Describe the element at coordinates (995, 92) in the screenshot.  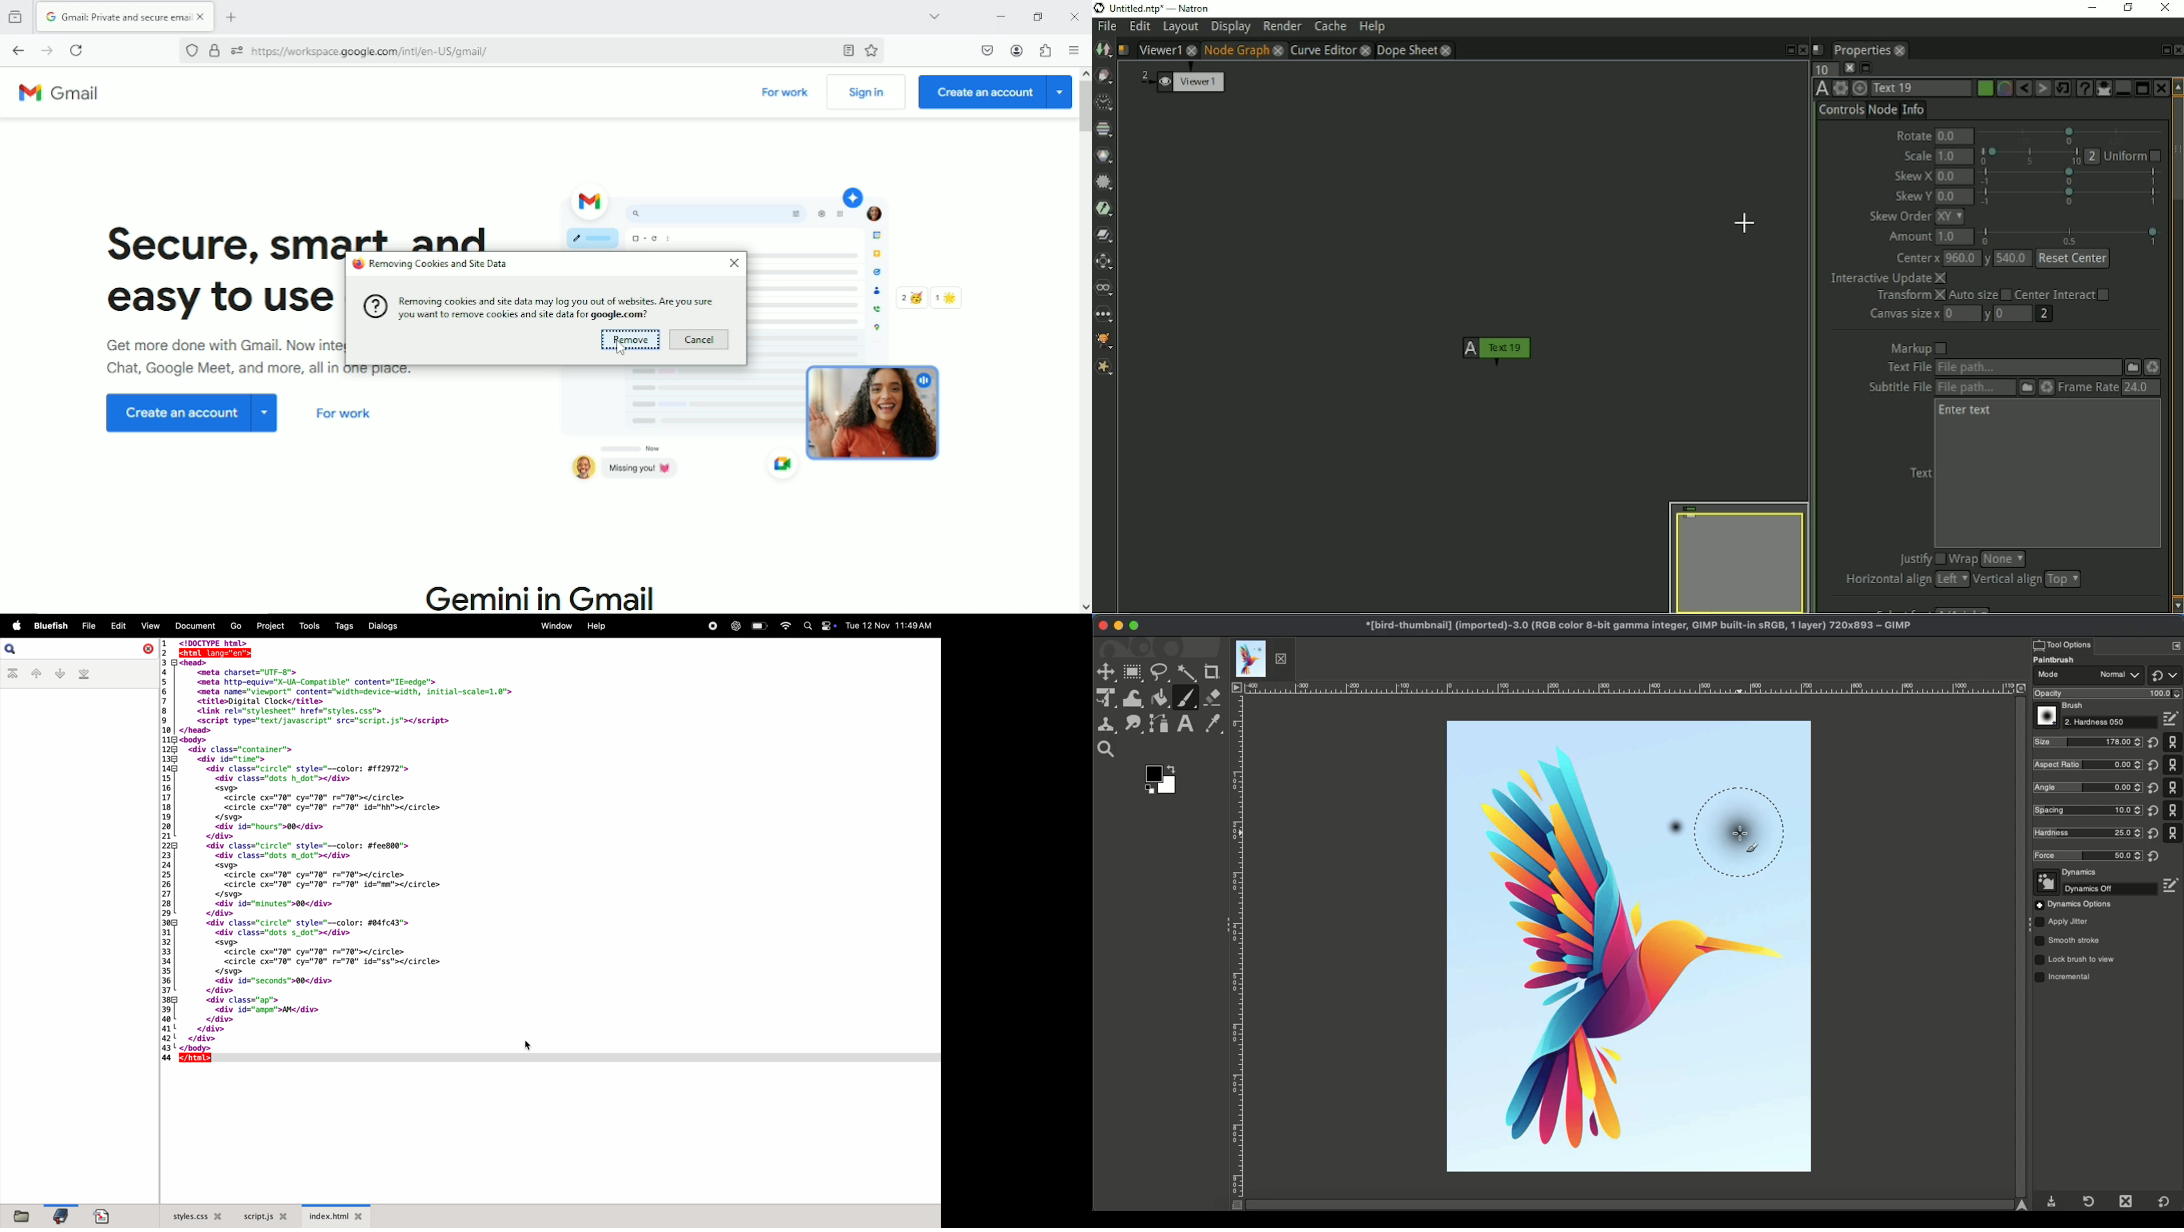
I see `Create an account` at that location.